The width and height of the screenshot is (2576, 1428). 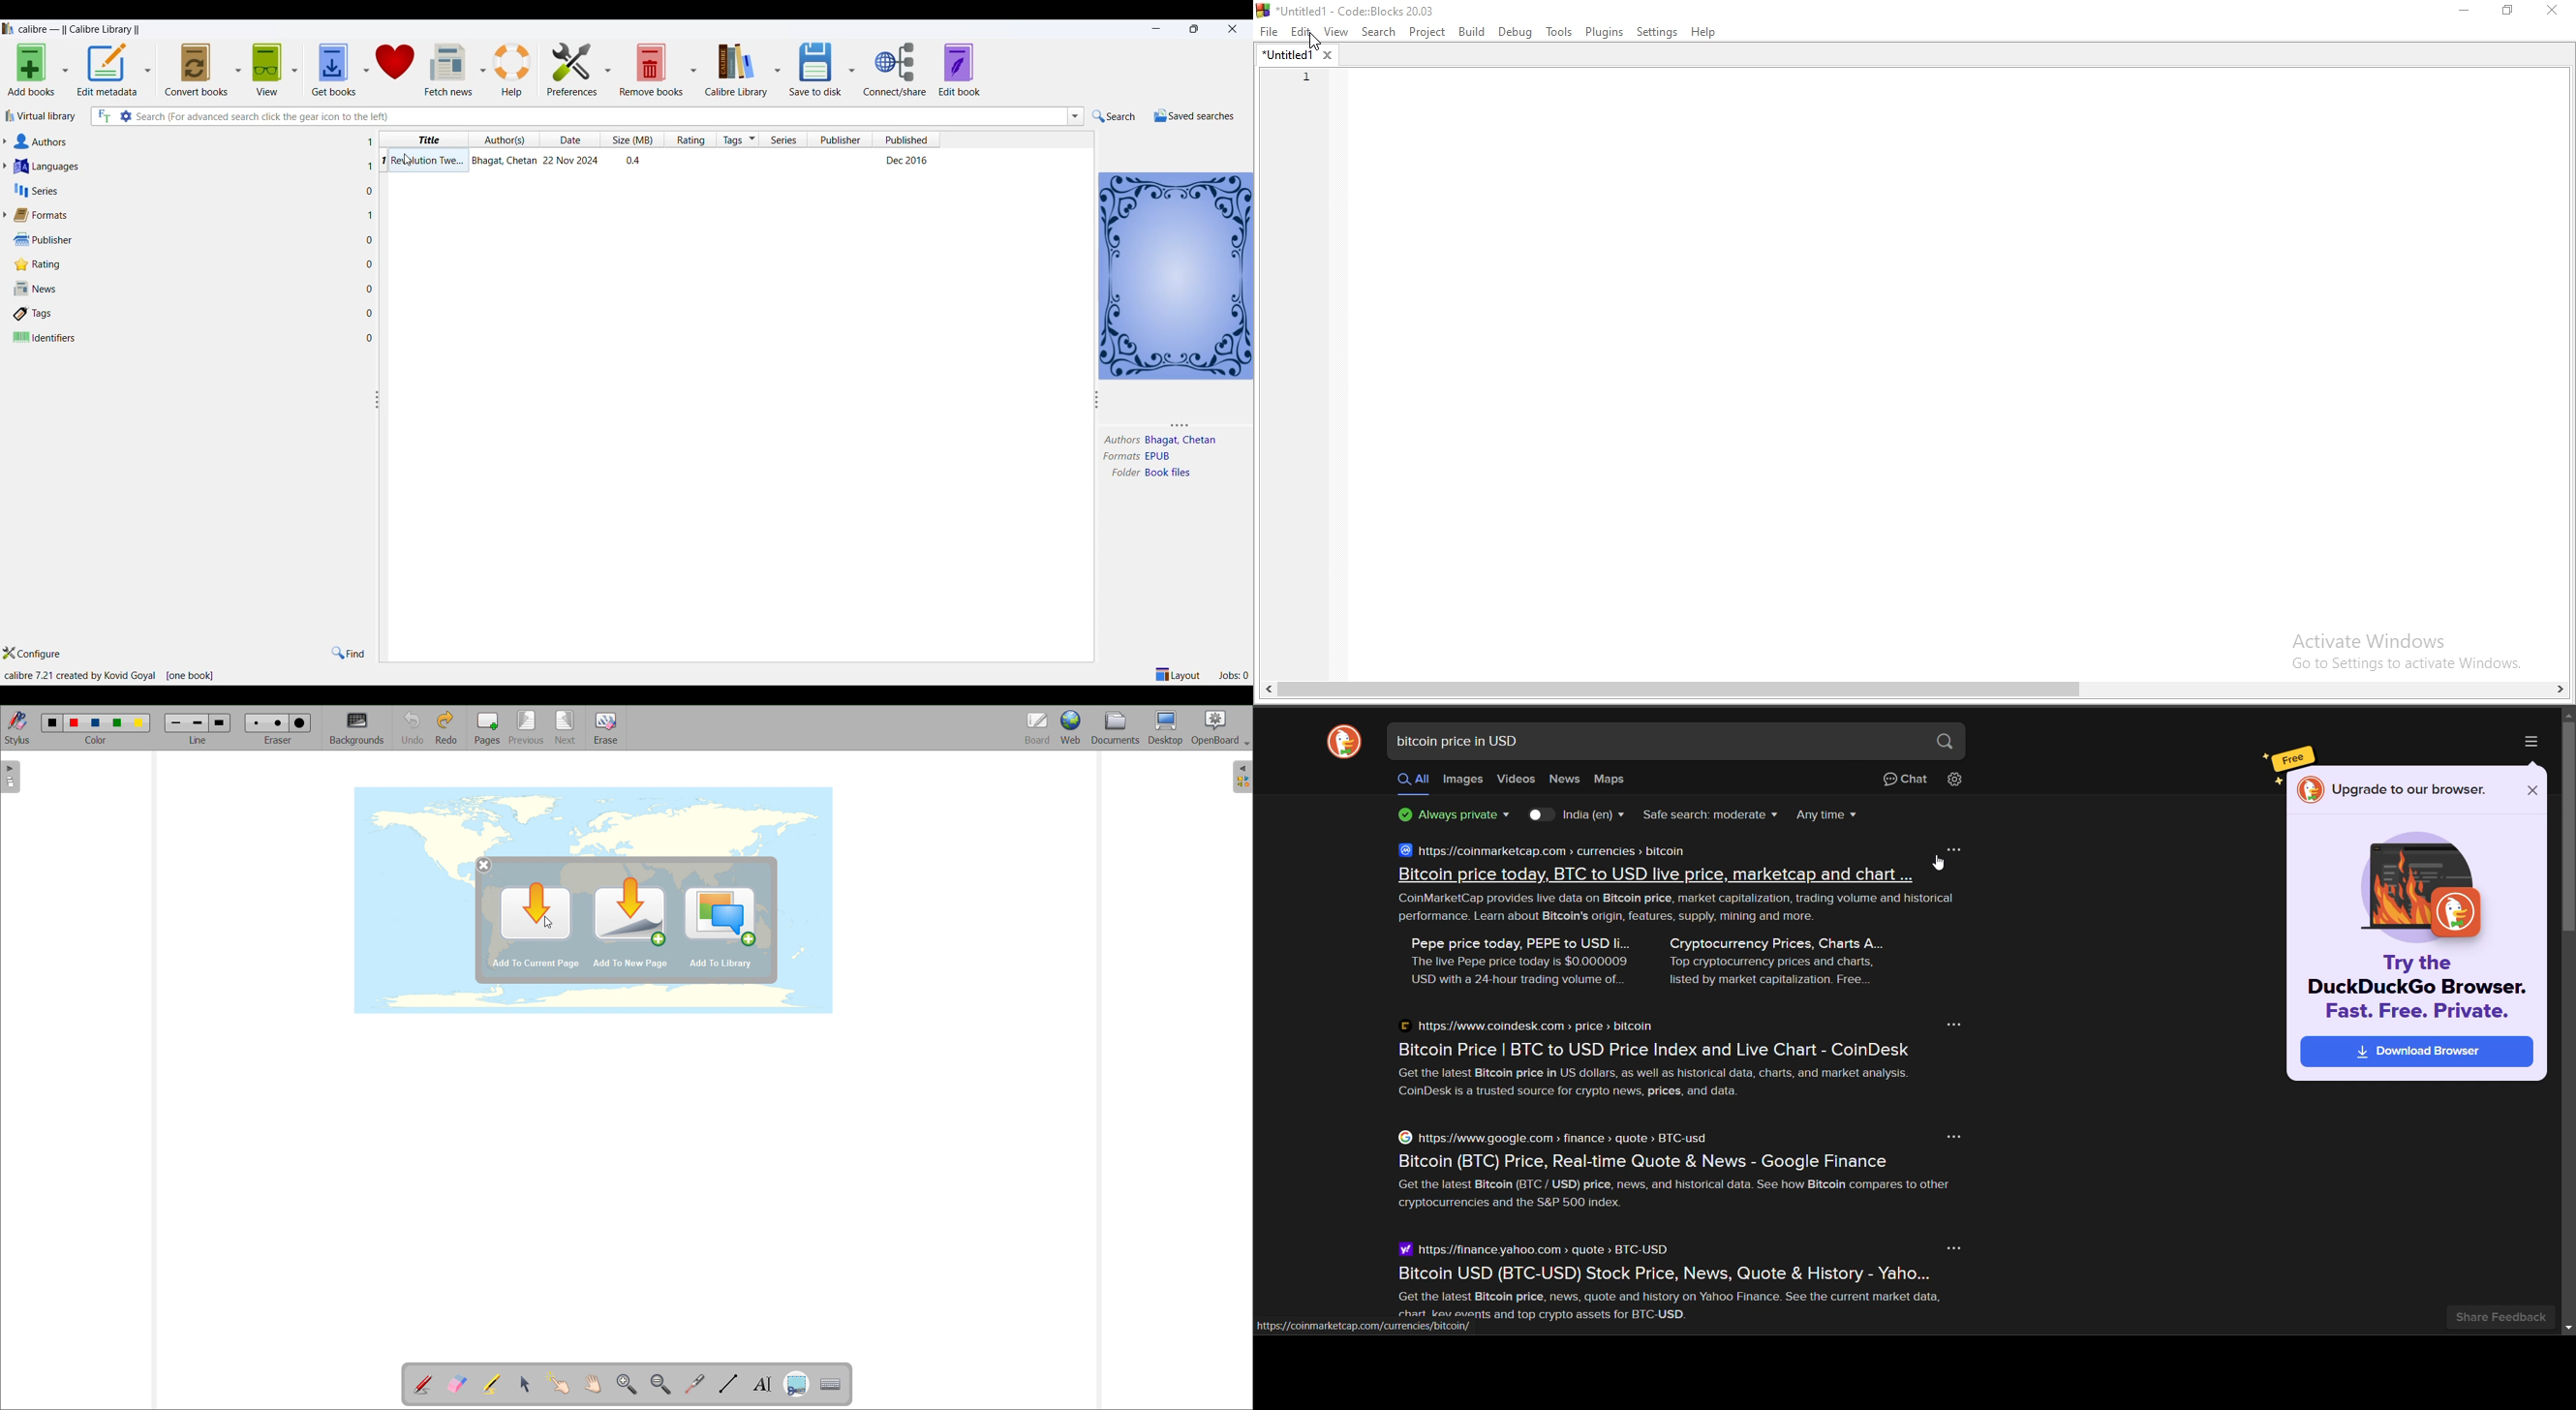 I want to click on preferences, so click(x=569, y=64).